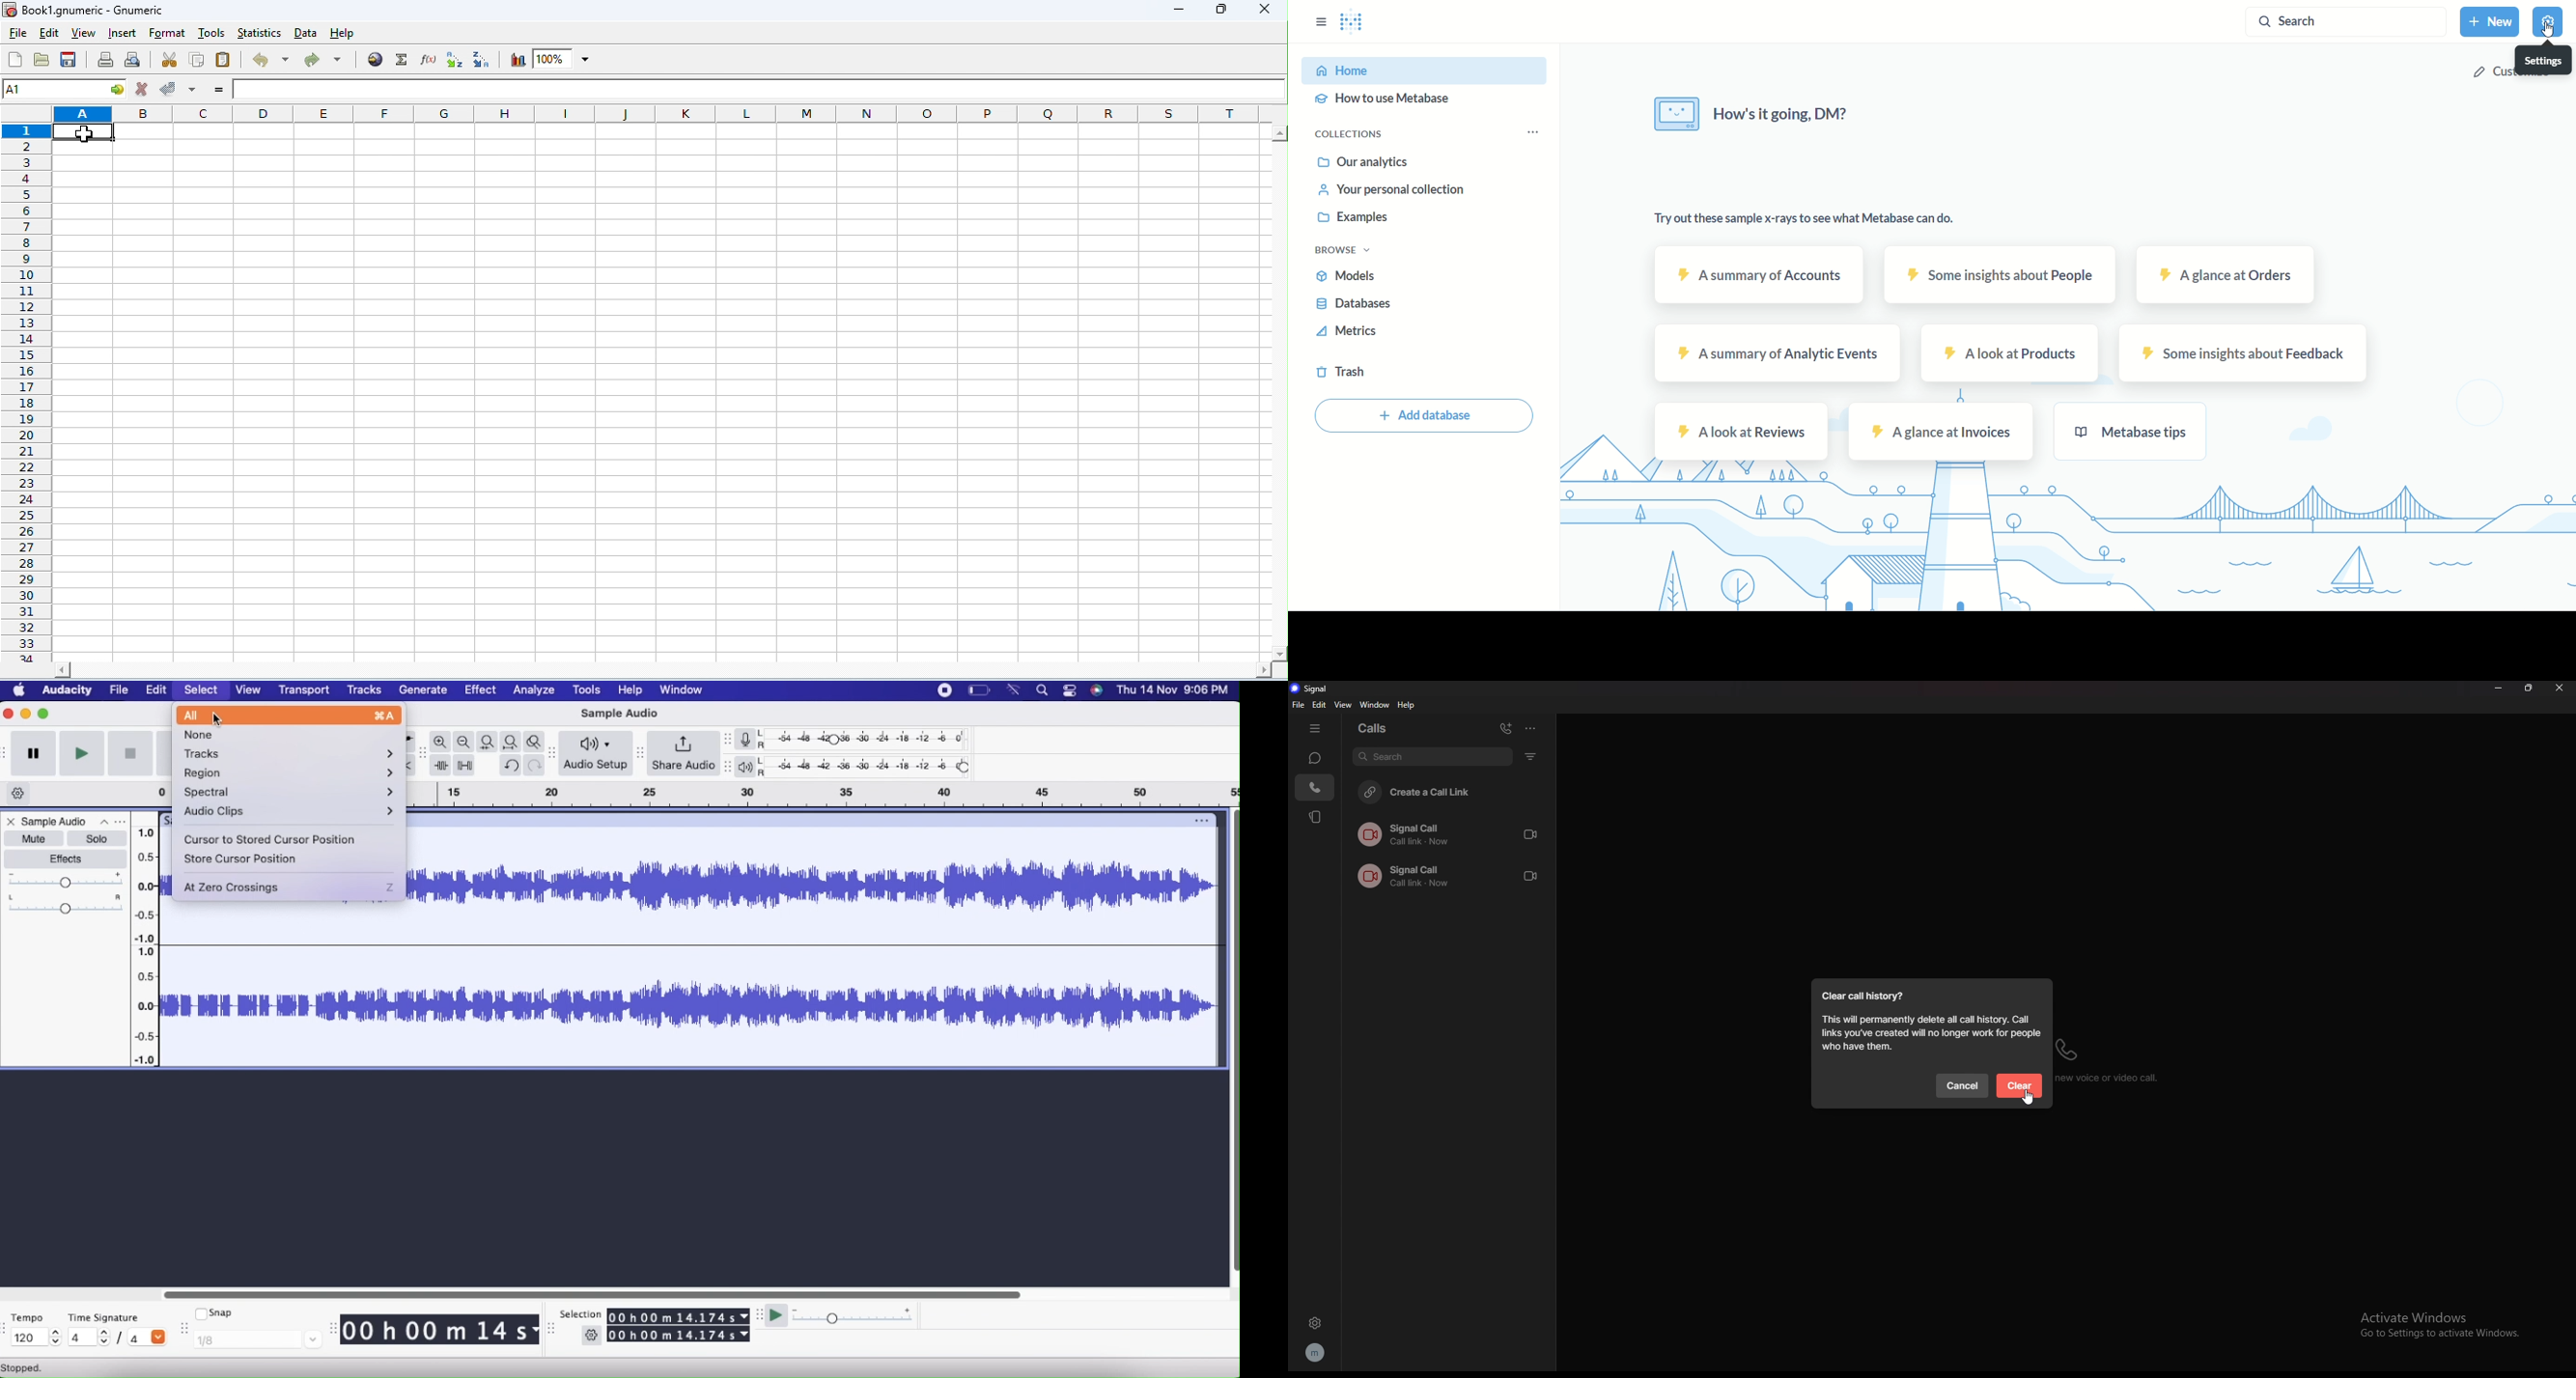  I want to click on 4, so click(90, 1338).